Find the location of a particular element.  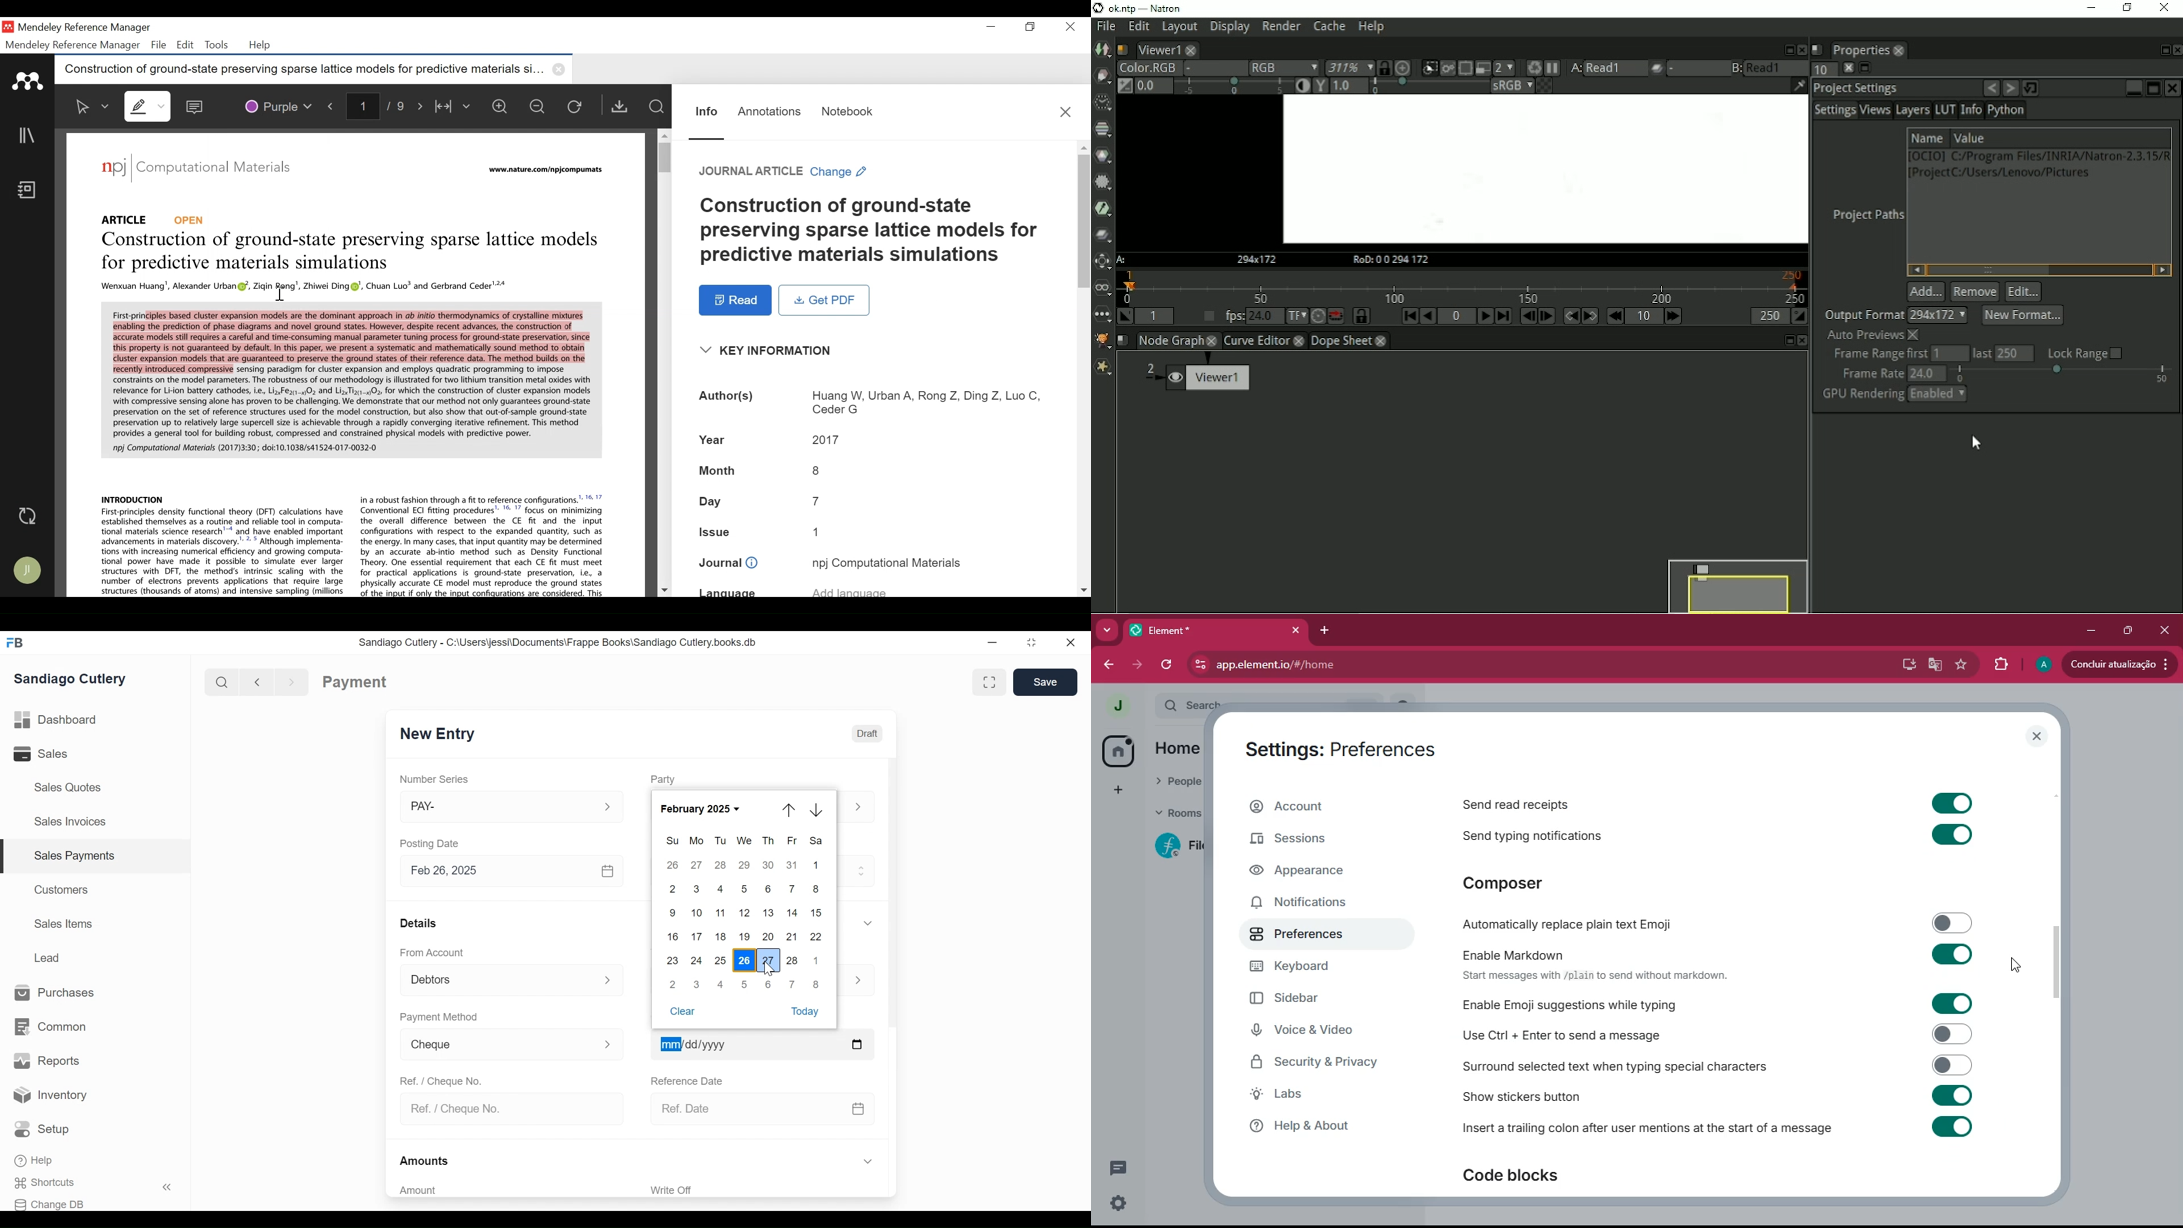

9 is located at coordinates (671, 912).